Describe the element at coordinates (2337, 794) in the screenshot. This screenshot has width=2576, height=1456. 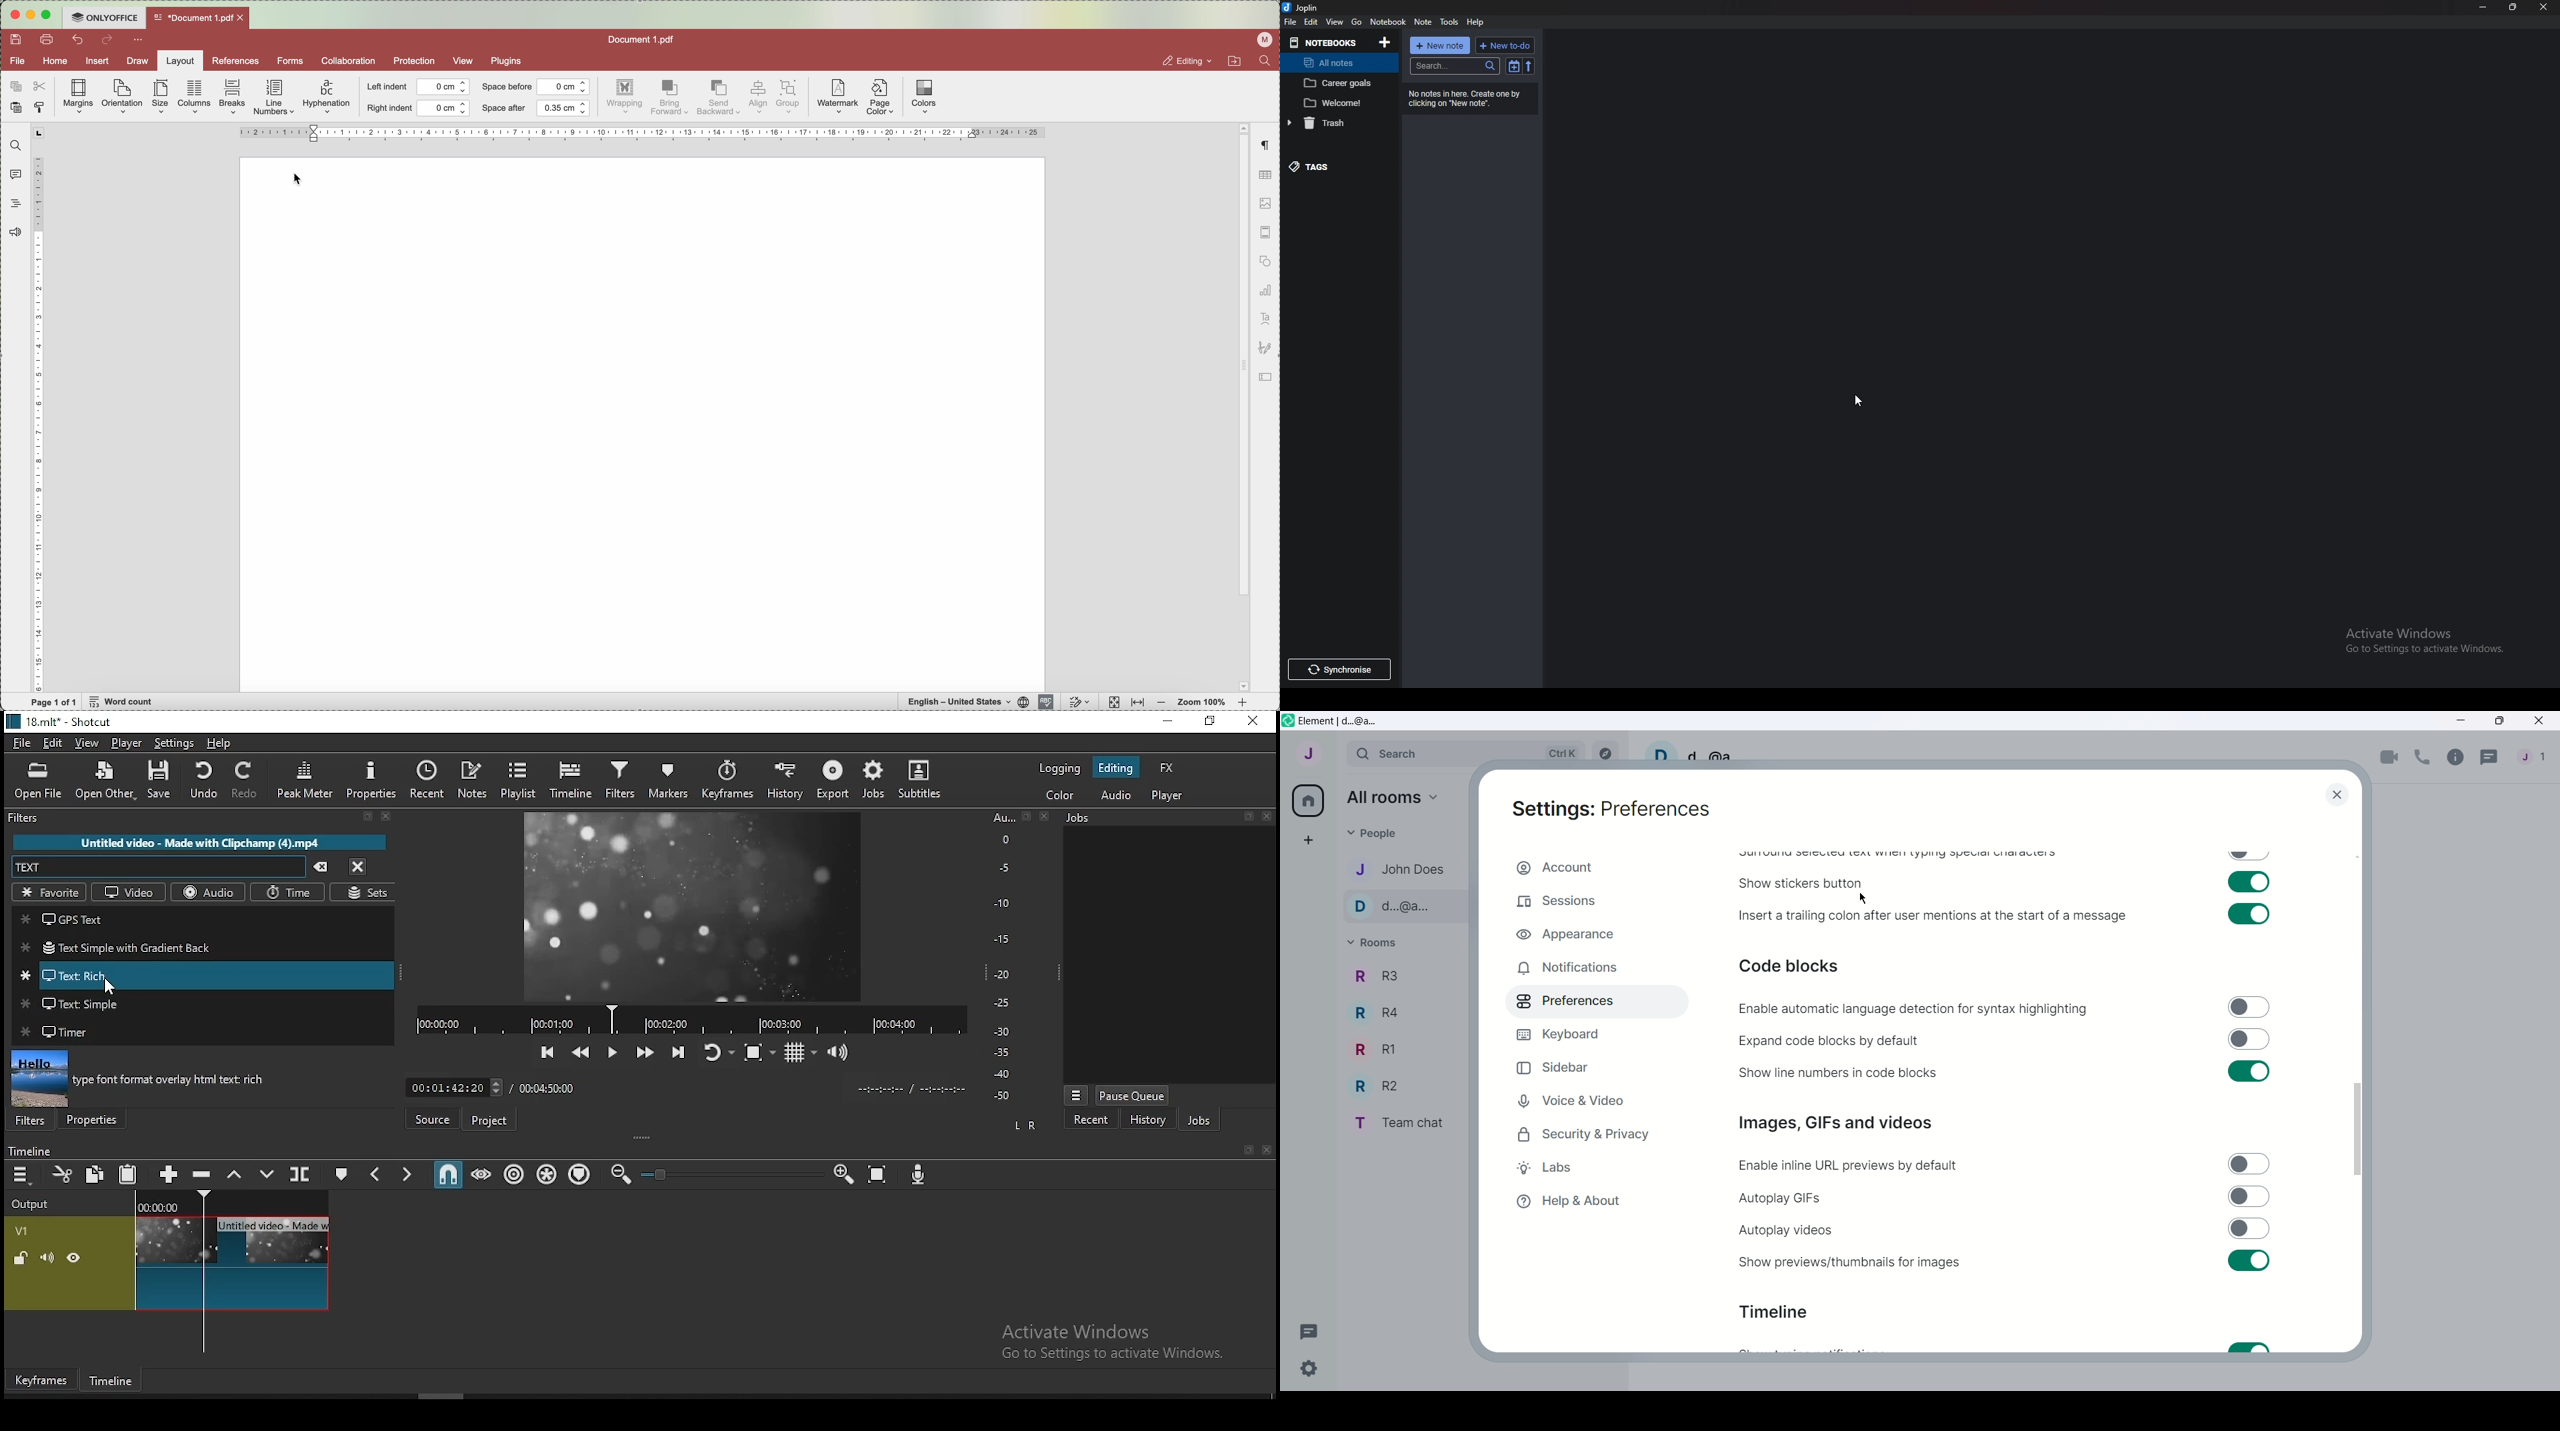
I see `close` at that location.